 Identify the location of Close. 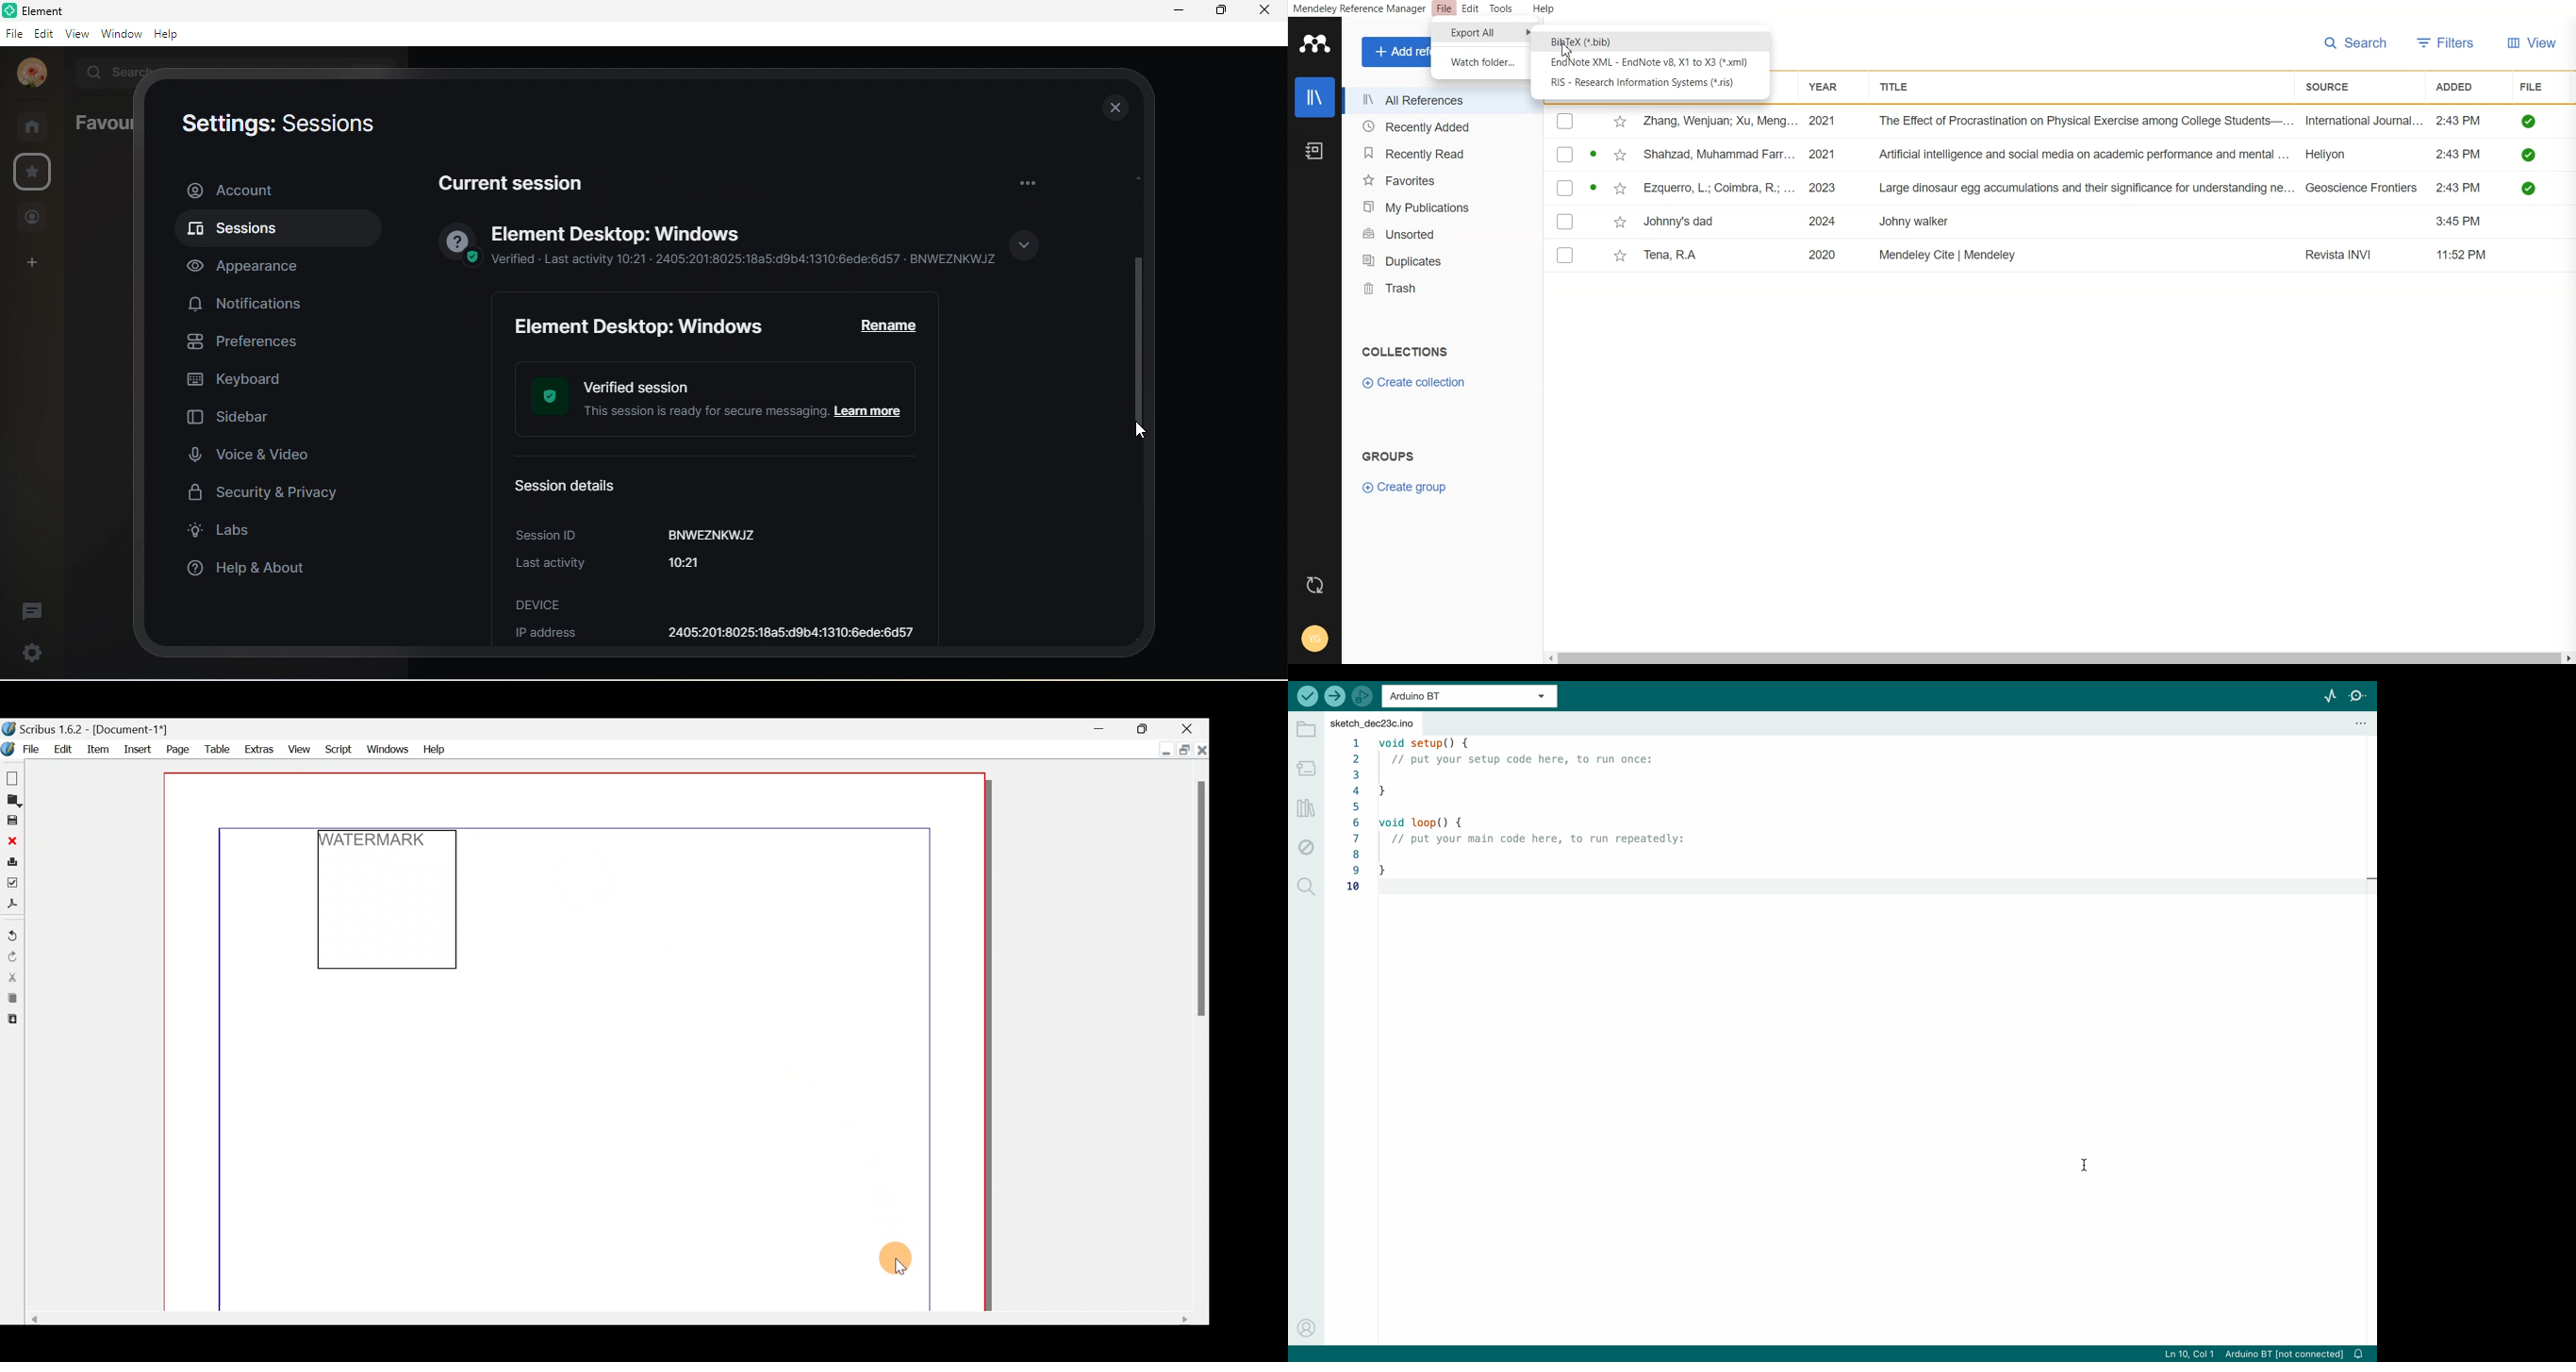
(11, 841).